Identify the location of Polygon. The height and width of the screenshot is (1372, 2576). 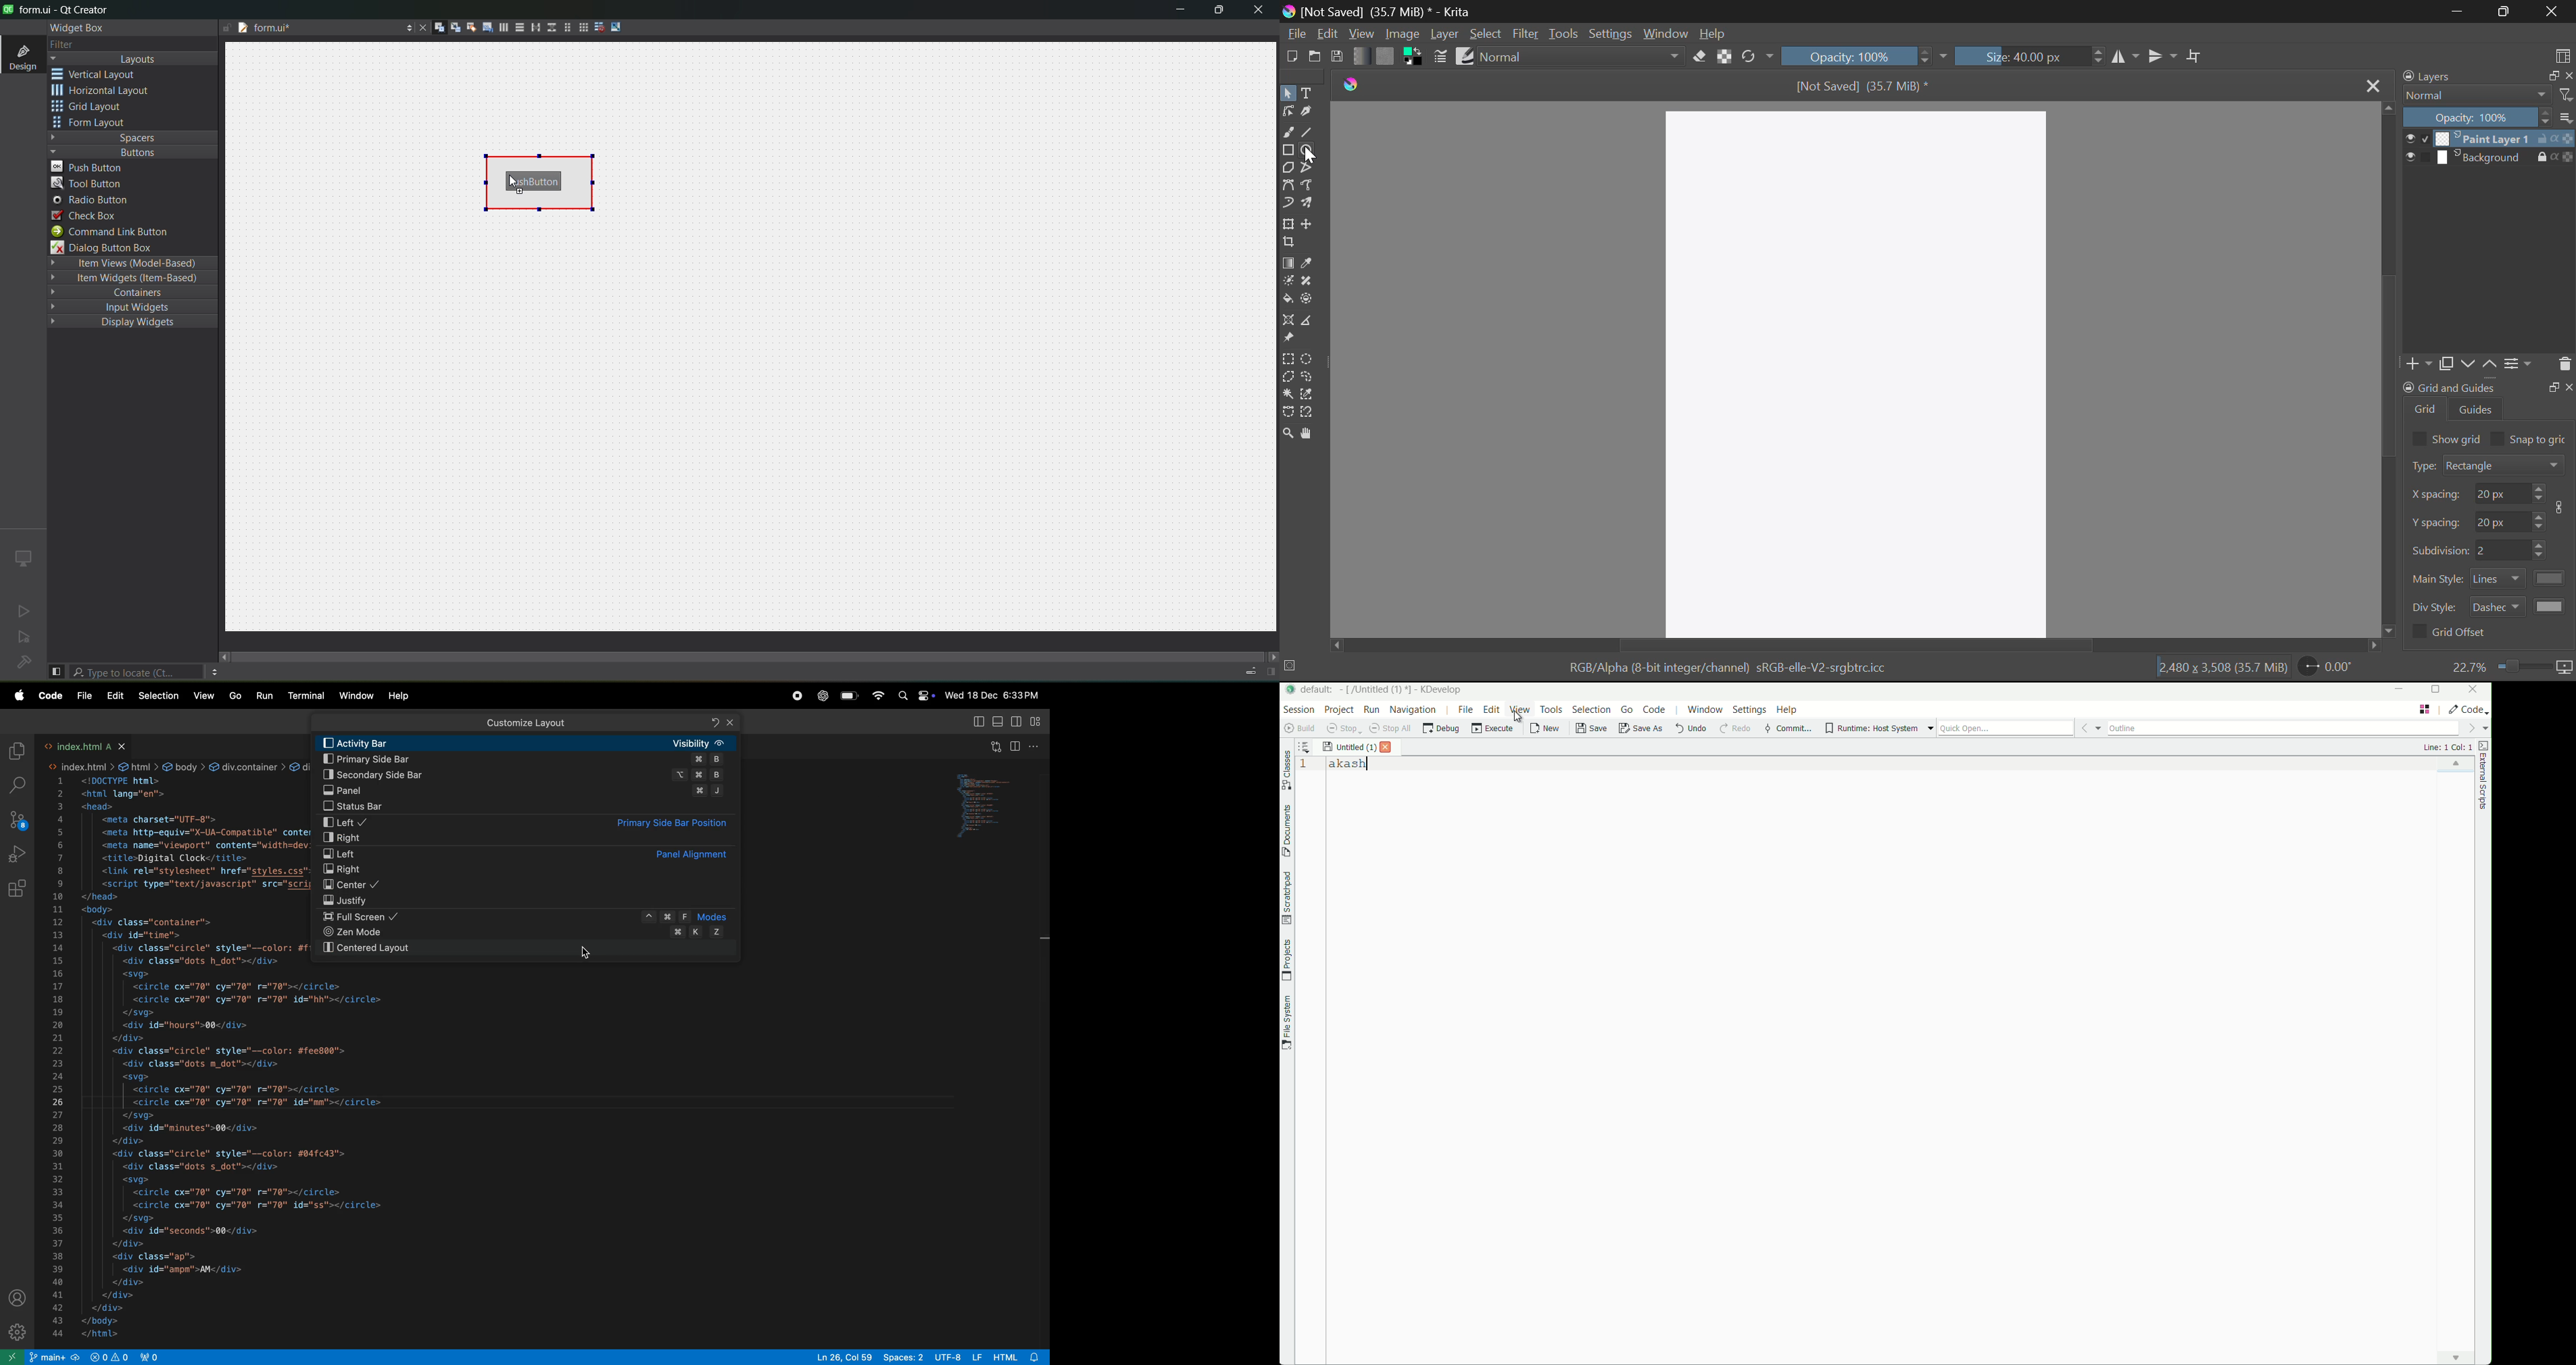
(1288, 167).